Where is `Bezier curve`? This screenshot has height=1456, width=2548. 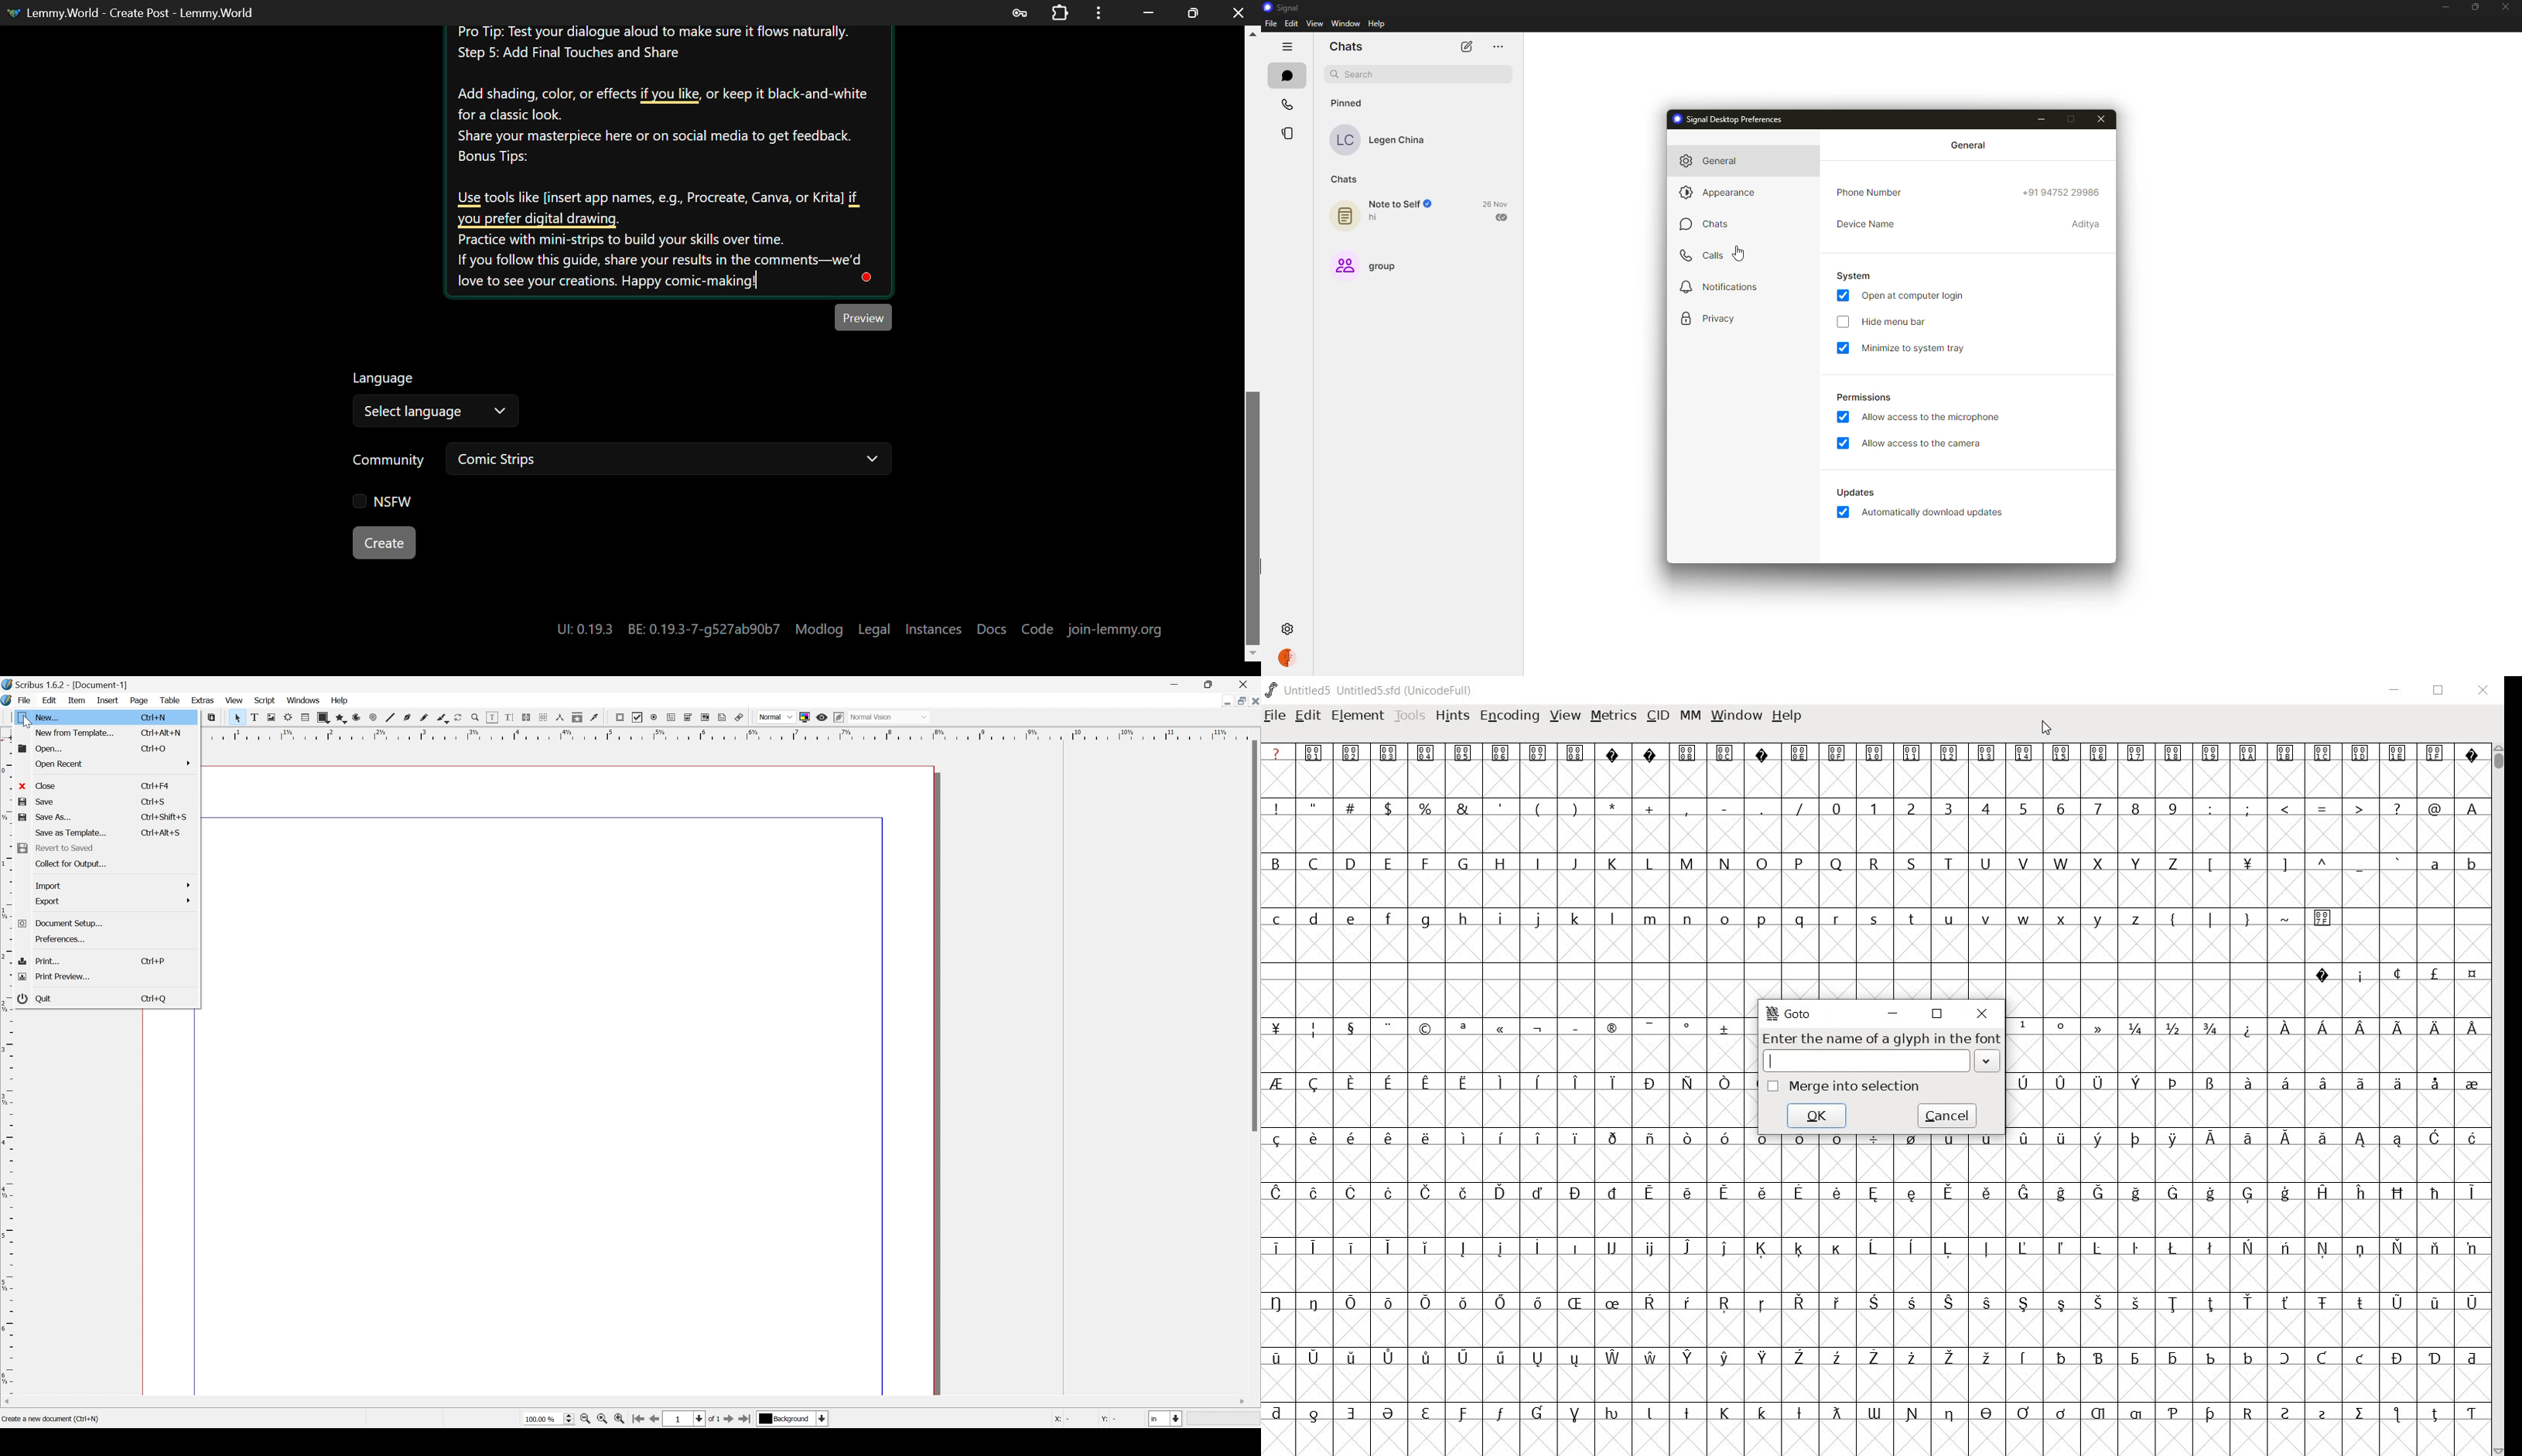
Bezier curve is located at coordinates (406, 718).